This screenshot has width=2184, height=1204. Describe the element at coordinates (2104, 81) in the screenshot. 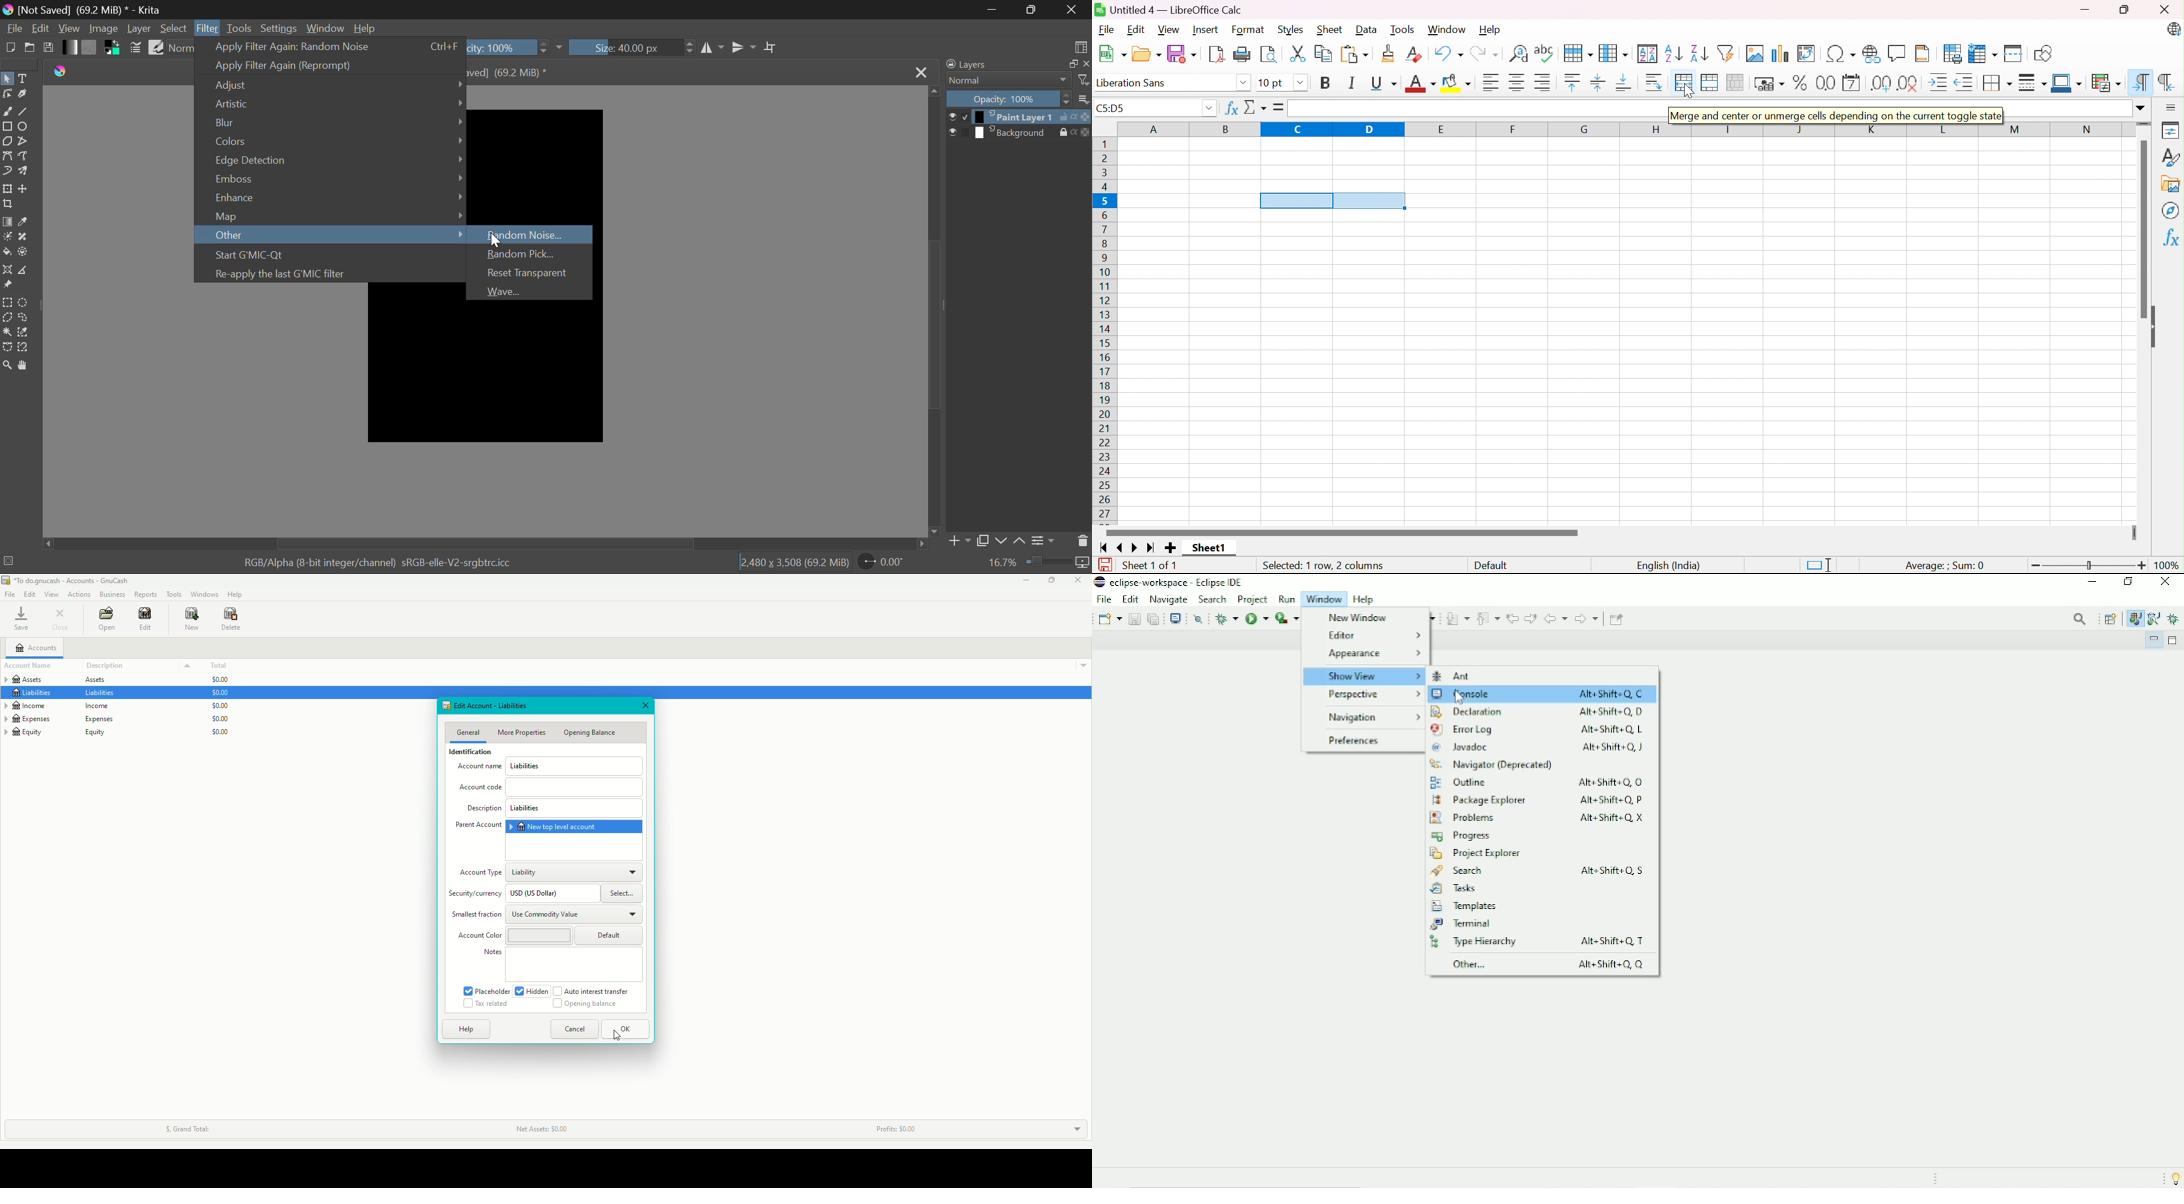

I see `Conditional` at that location.